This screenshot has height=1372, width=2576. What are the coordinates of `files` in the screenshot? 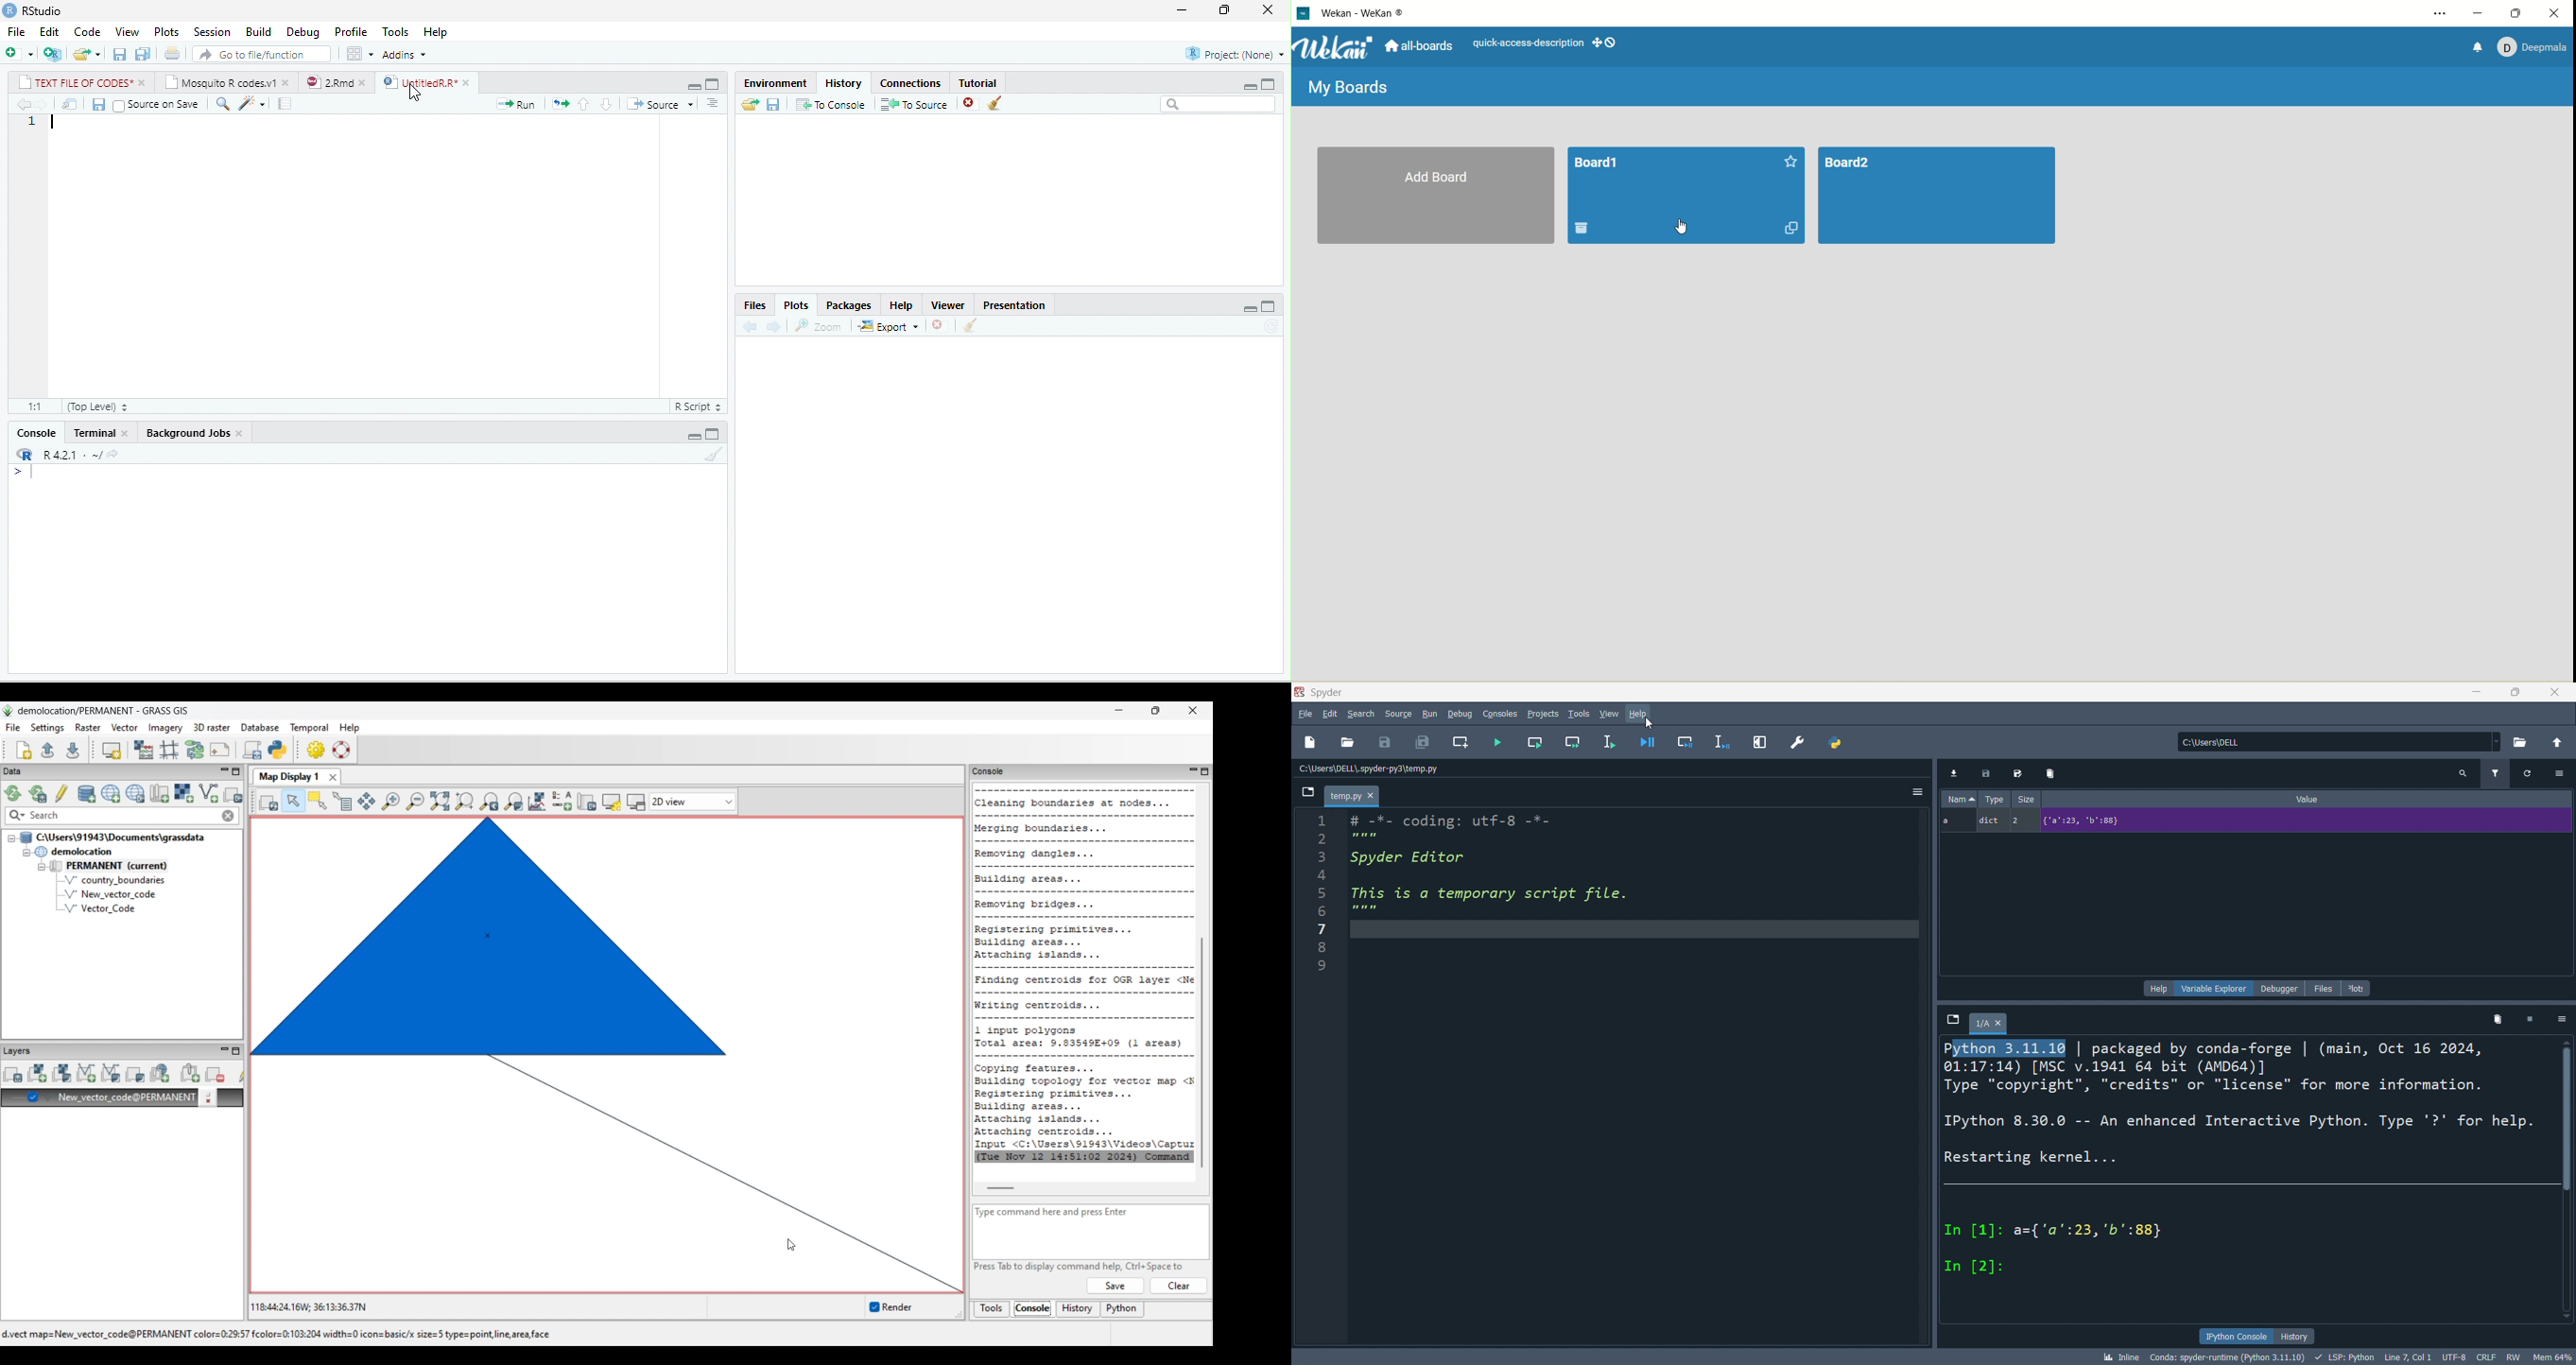 It's located at (2323, 988).